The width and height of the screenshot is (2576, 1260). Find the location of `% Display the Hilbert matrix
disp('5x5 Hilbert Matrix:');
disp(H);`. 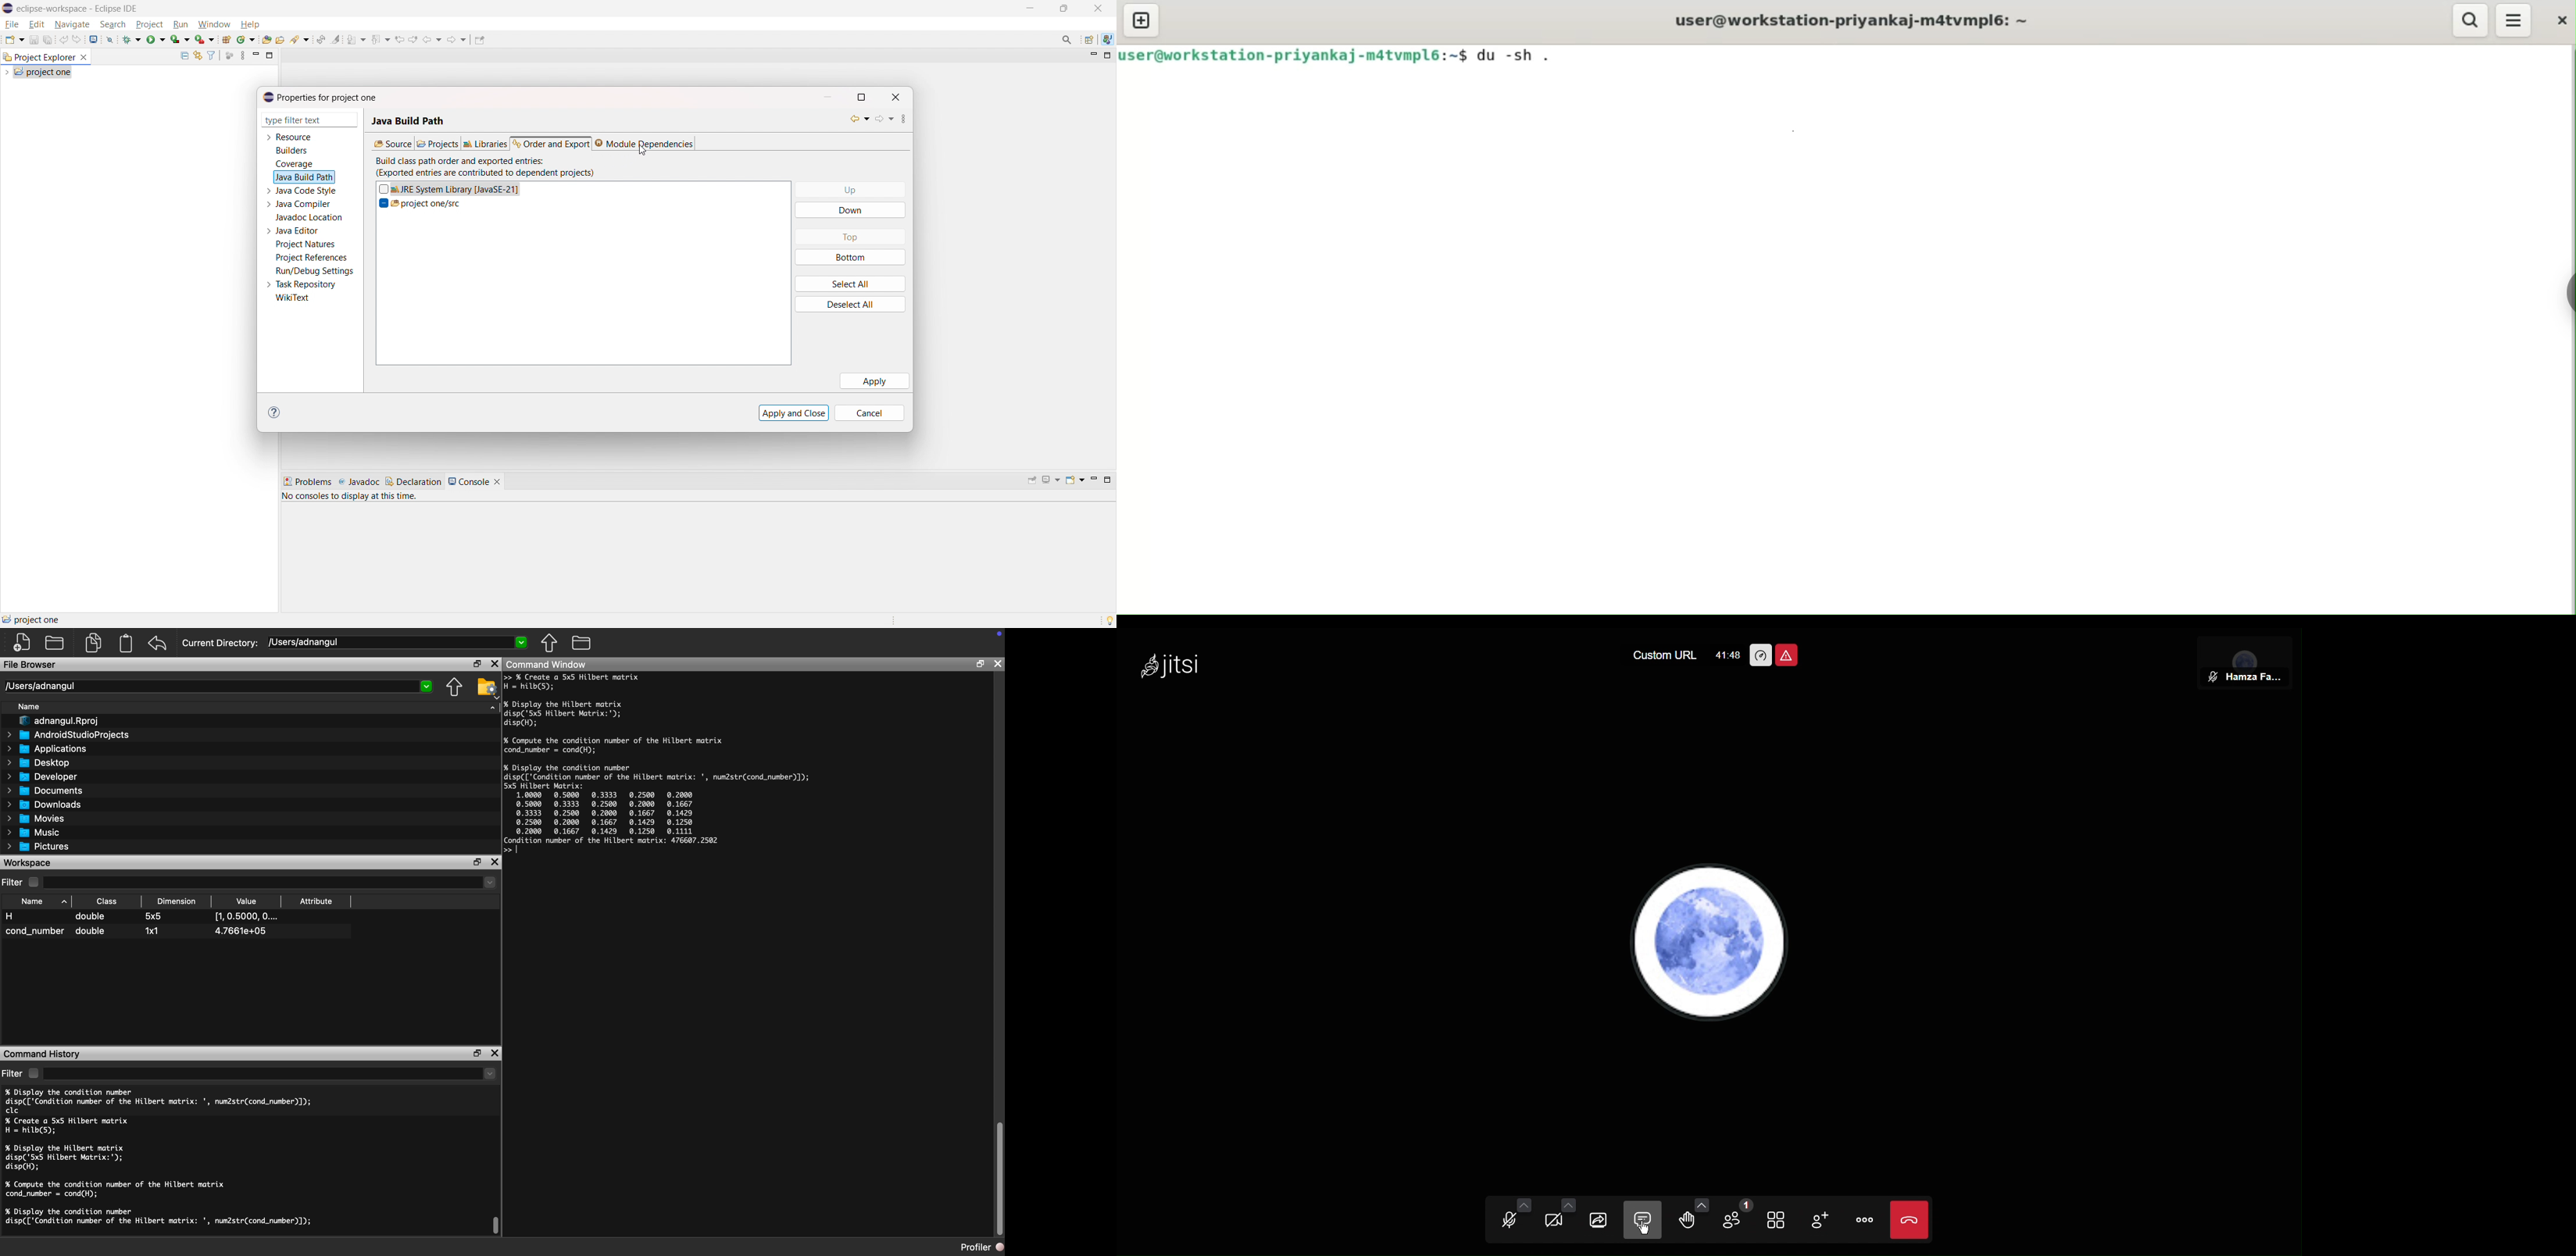

% Display the Hilbert matrix
disp('5x5 Hilbert Matrix:');
disp(H); is located at coordinates (69, 1157).